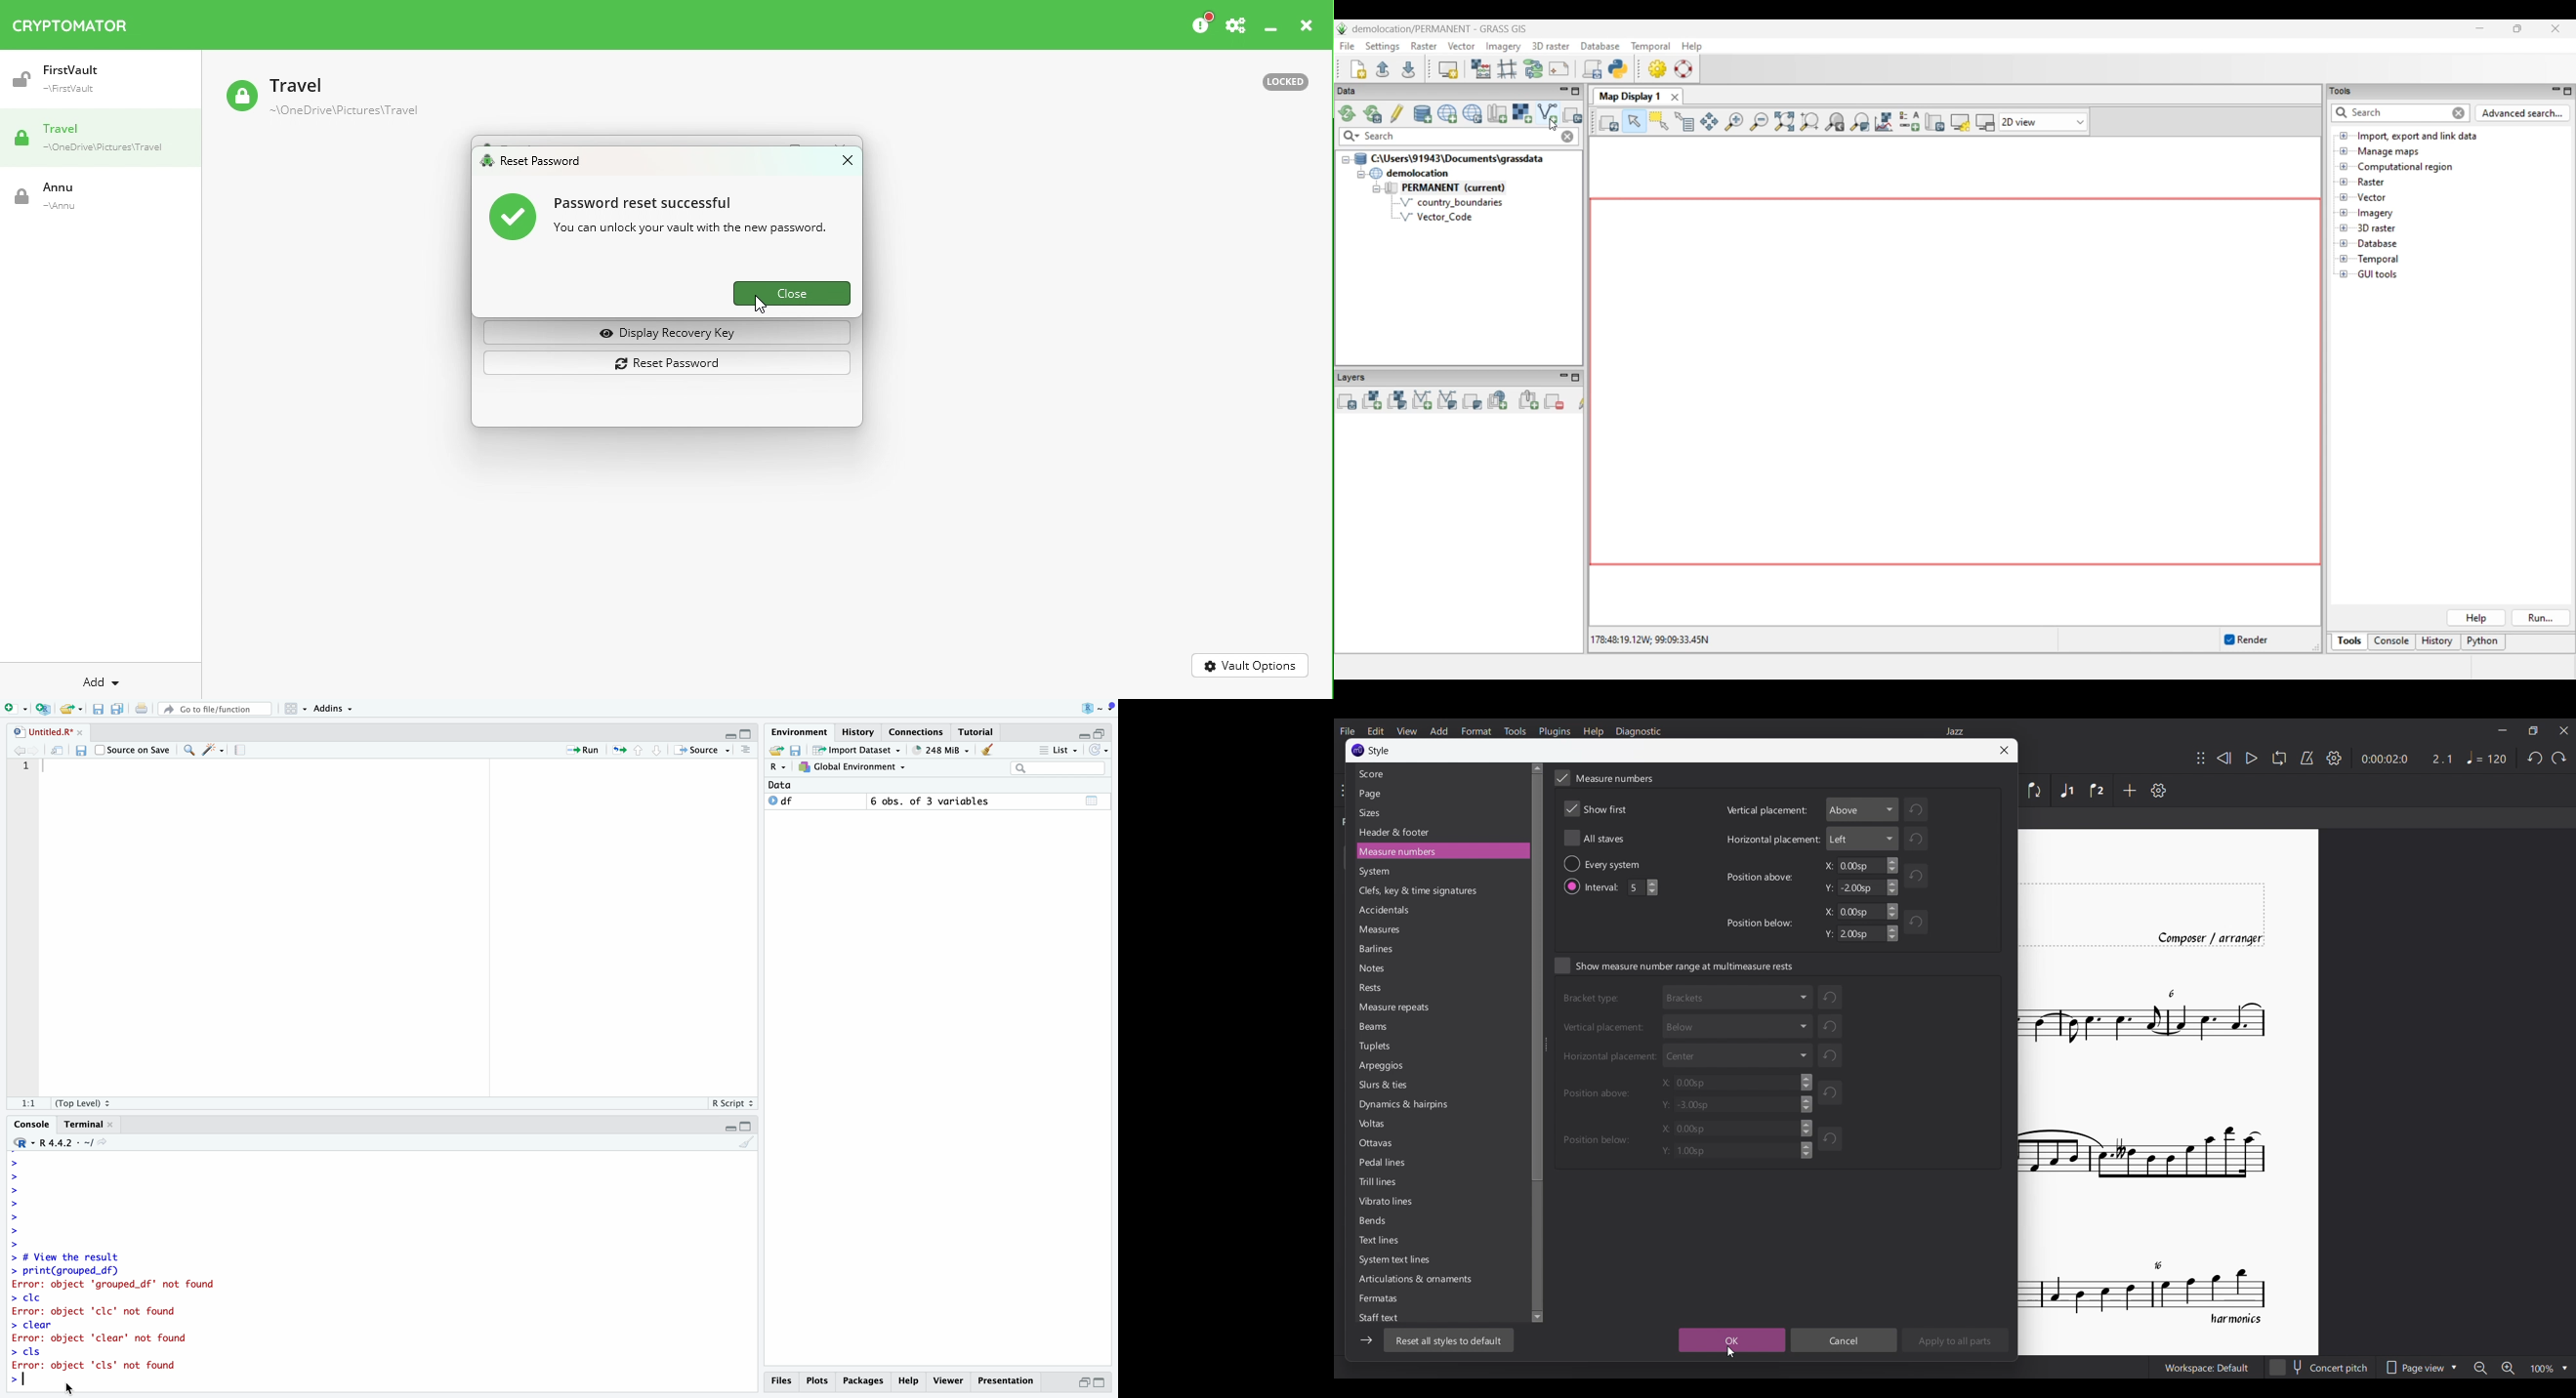 The image size is (2576, 1400). Describe the element at coordinates (243, 750) in the screenshot. I see `Guidelines` at that location.